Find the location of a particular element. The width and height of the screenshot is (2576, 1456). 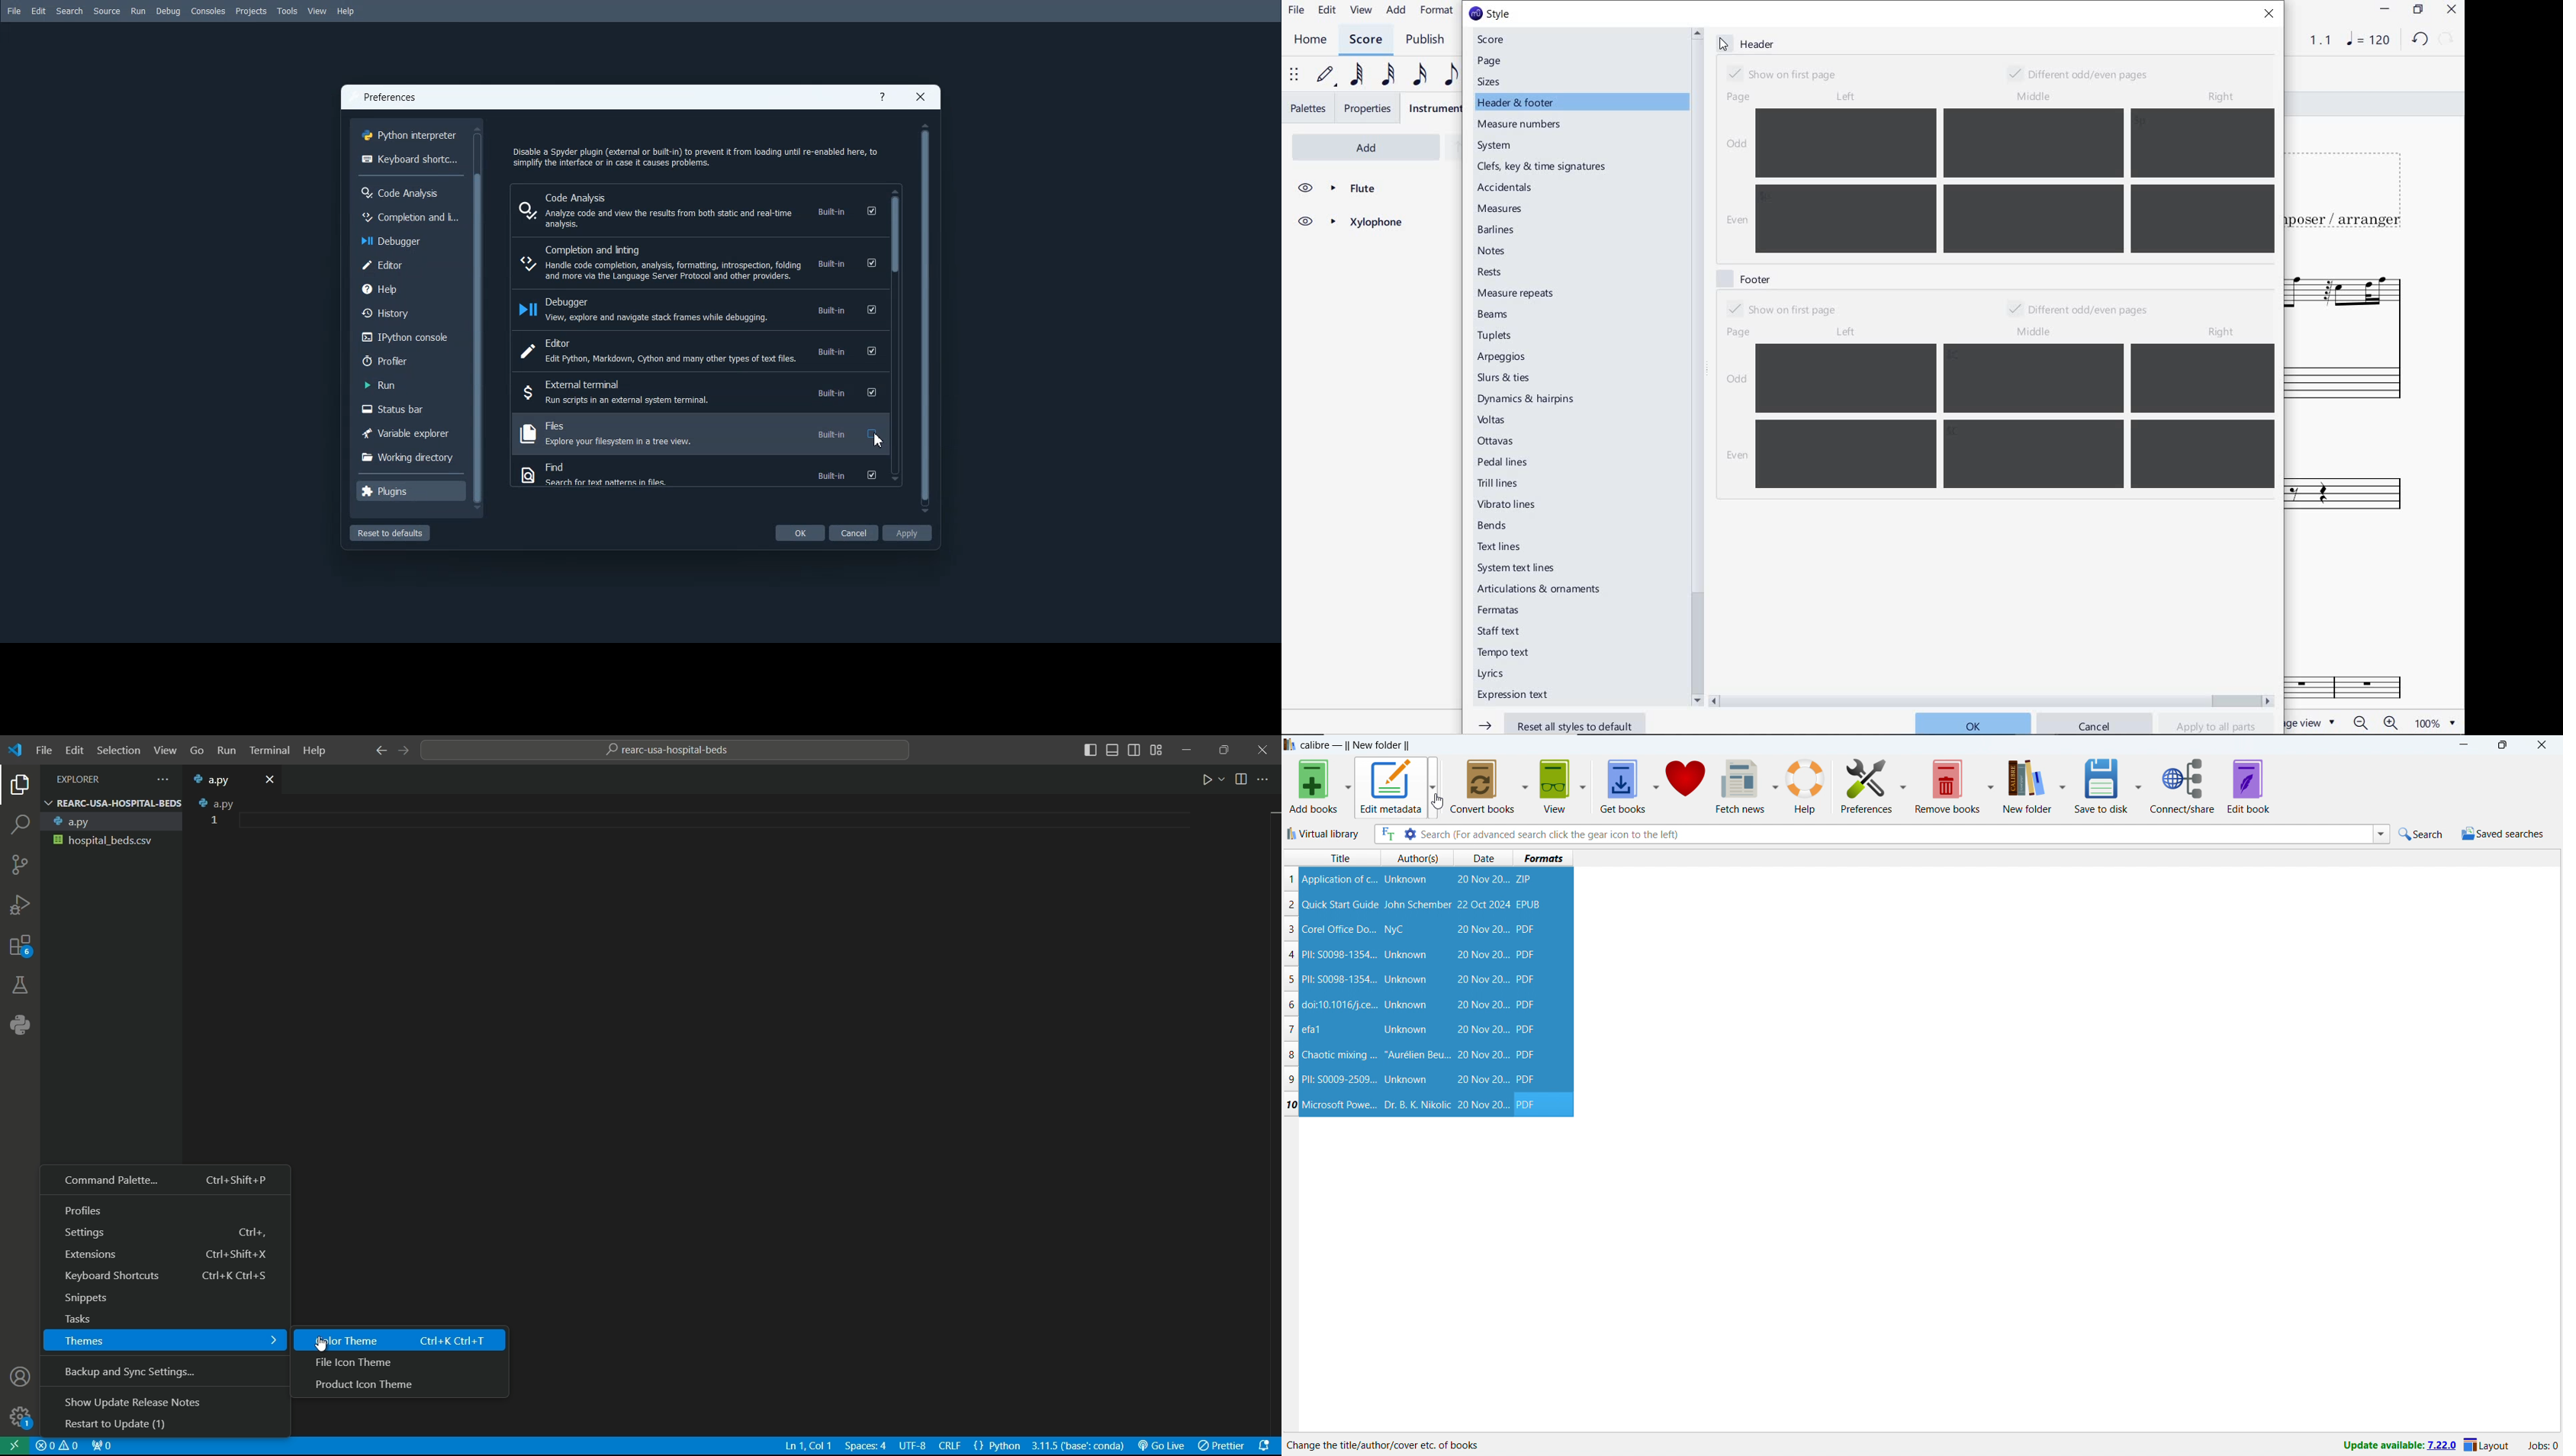

help is located at coordinates (1807, 785).